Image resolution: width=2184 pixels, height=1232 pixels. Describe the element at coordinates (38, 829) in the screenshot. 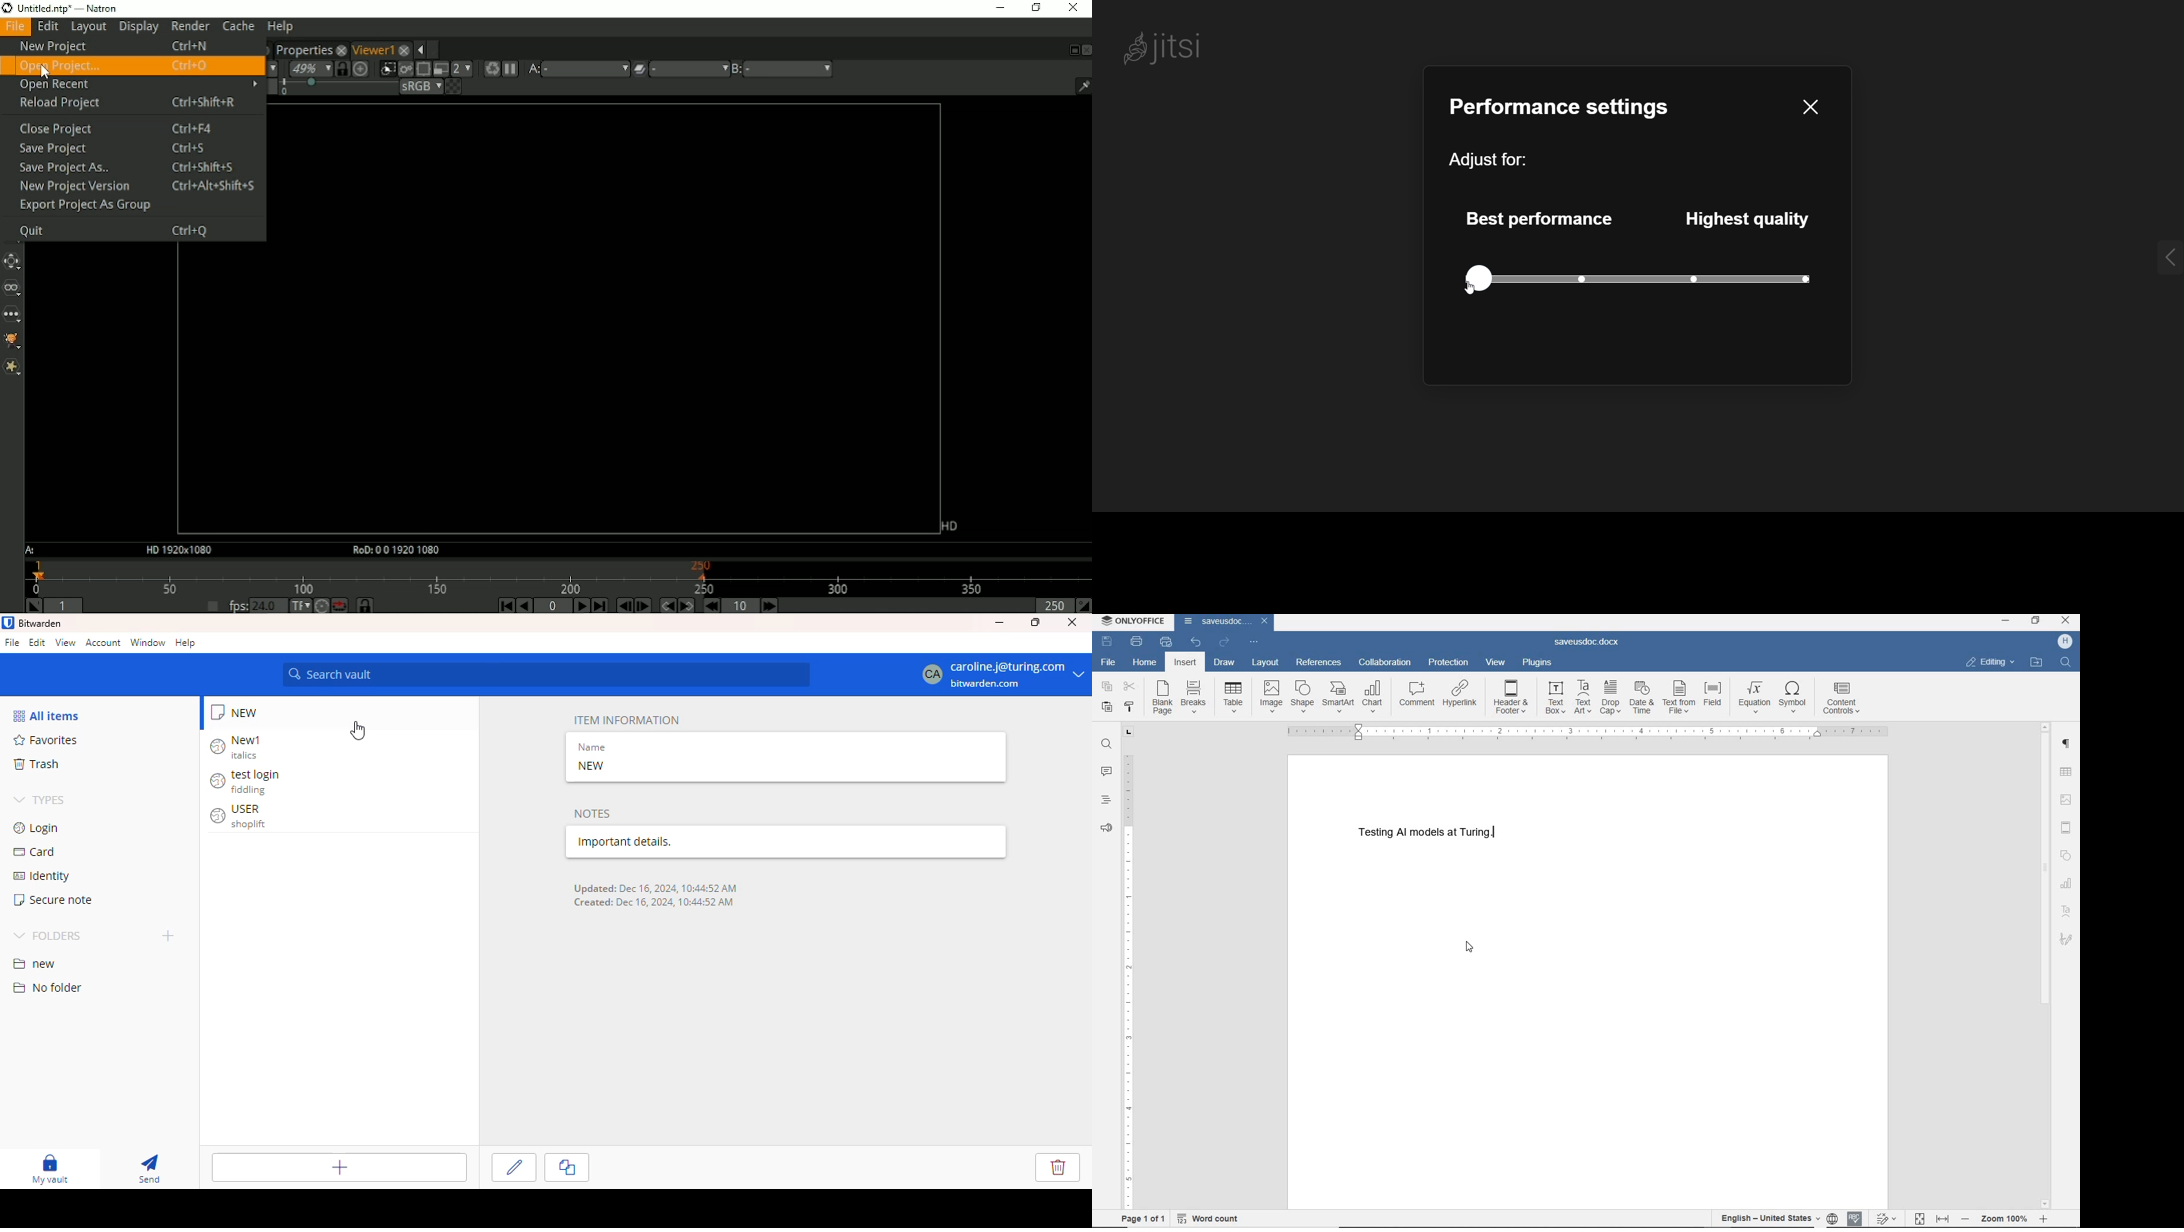

I see `login` at that location.